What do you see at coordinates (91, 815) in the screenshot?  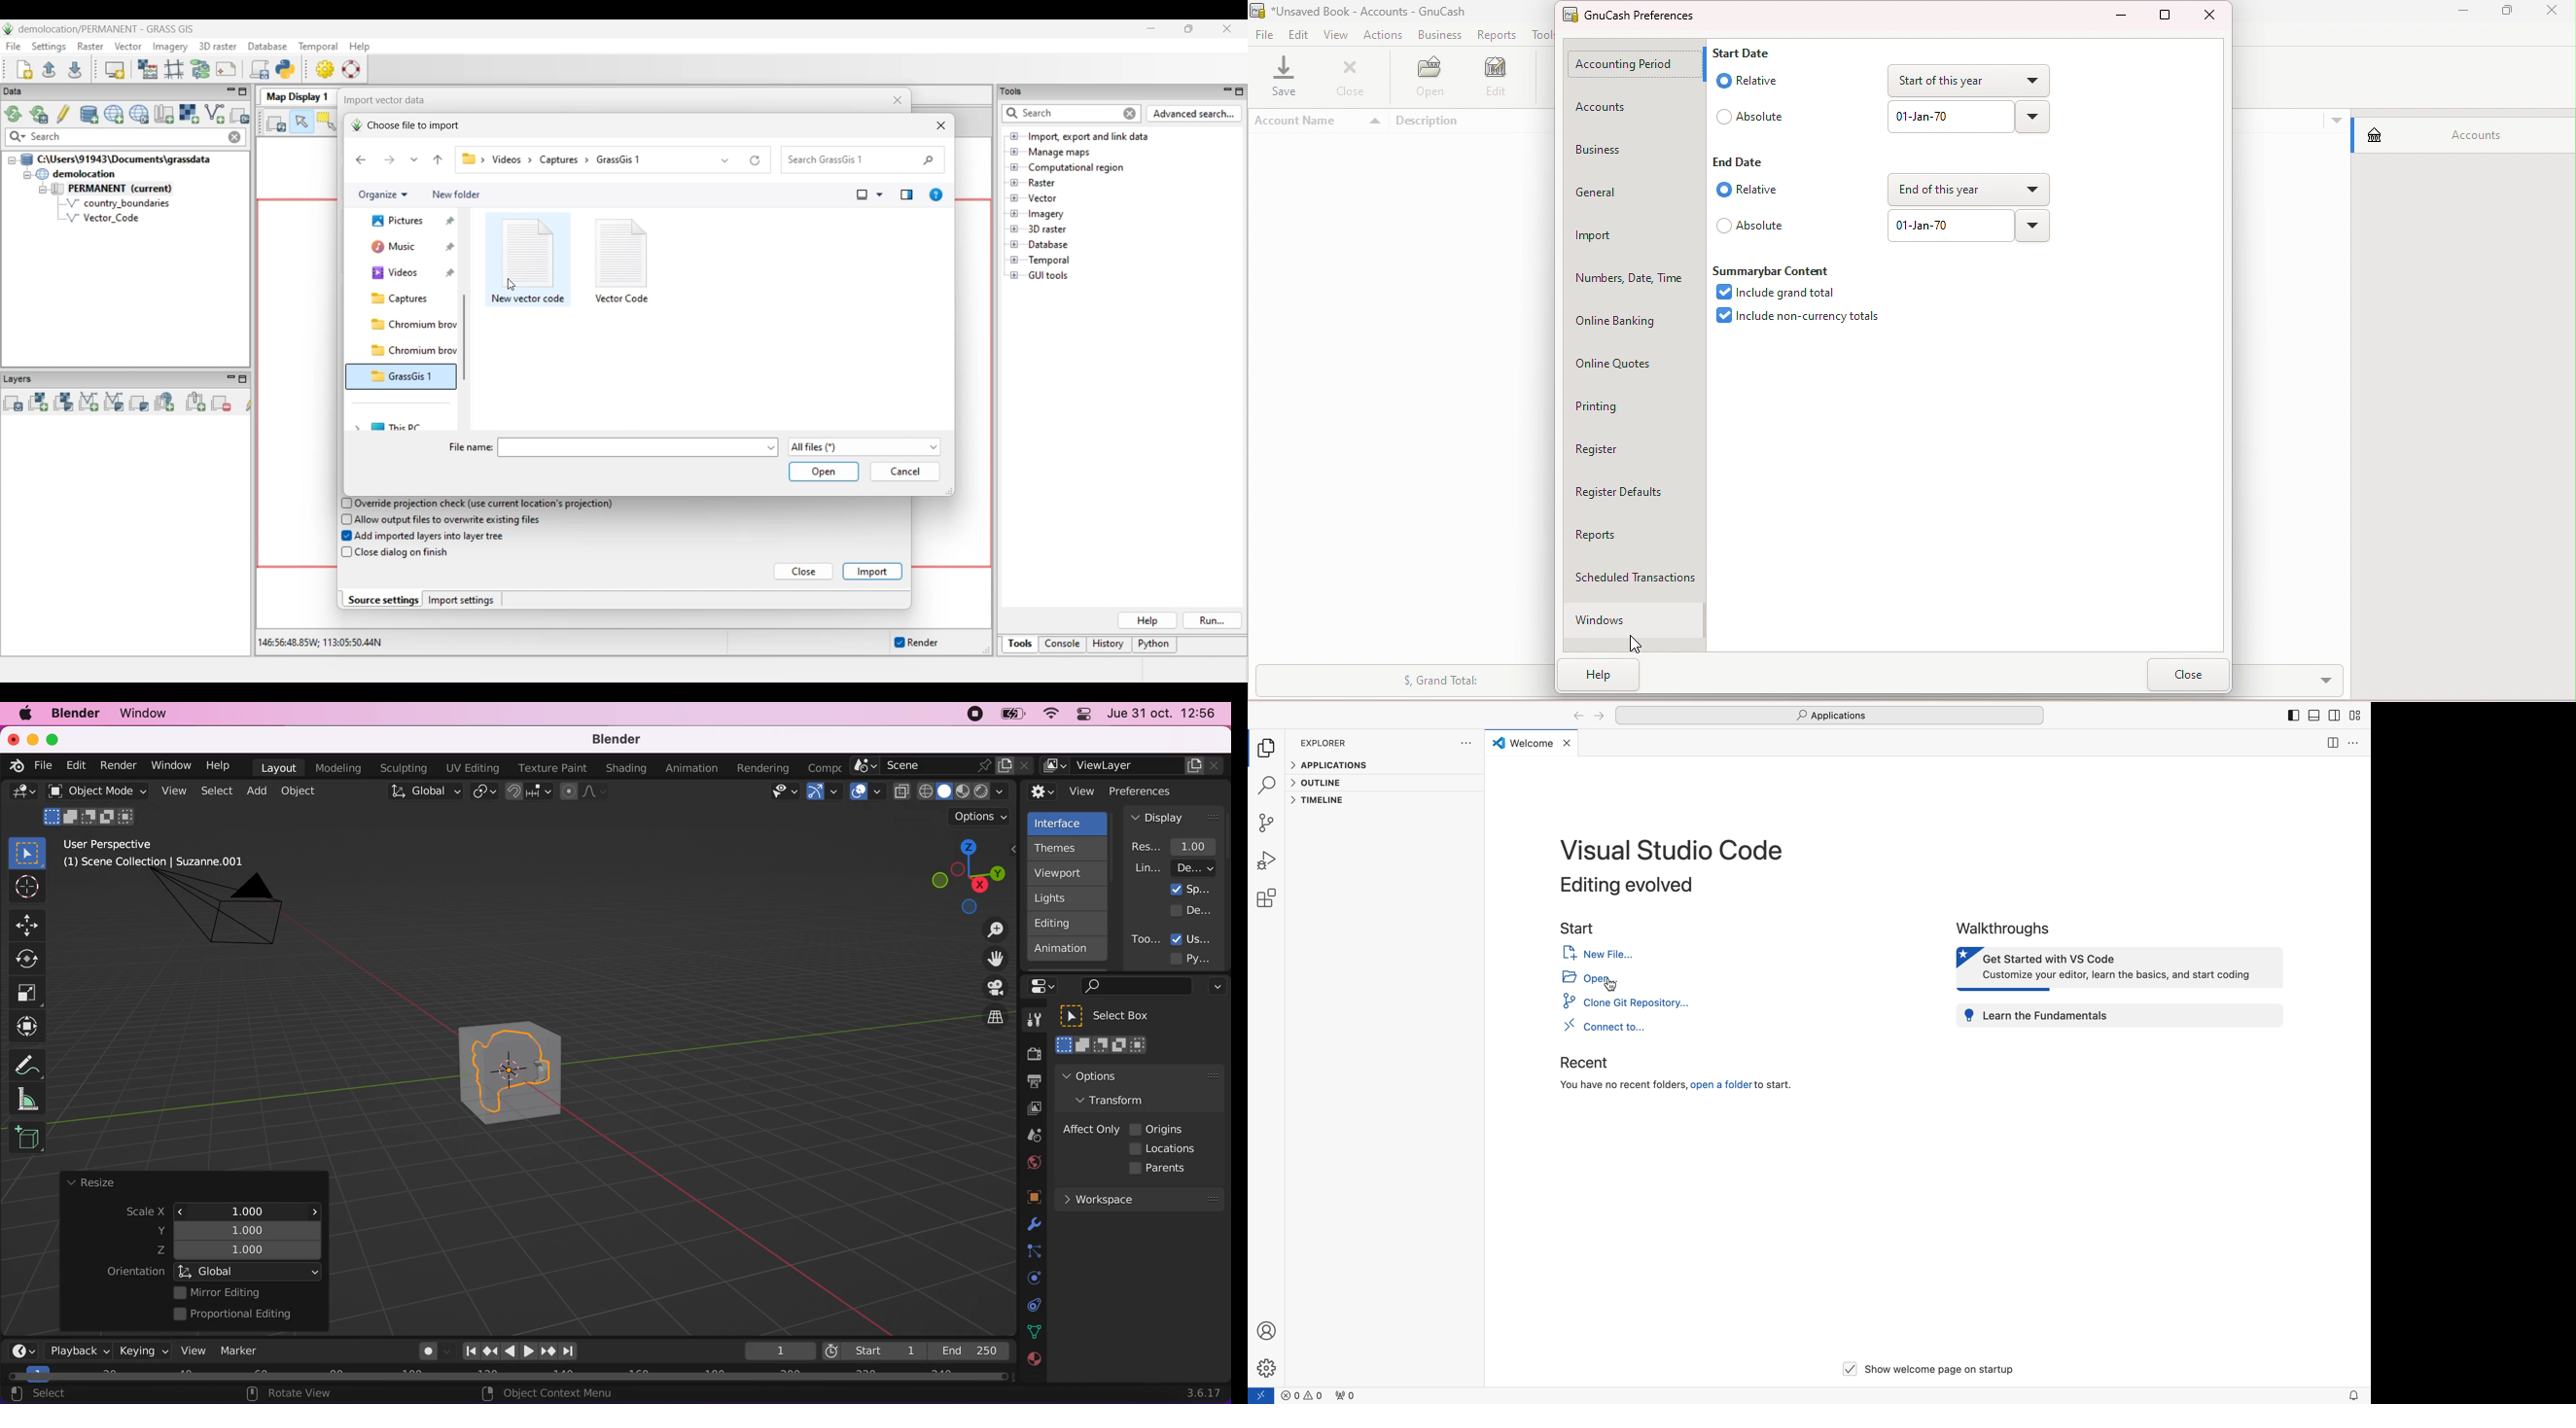 I see `mode` at bounding box center [91, 815].